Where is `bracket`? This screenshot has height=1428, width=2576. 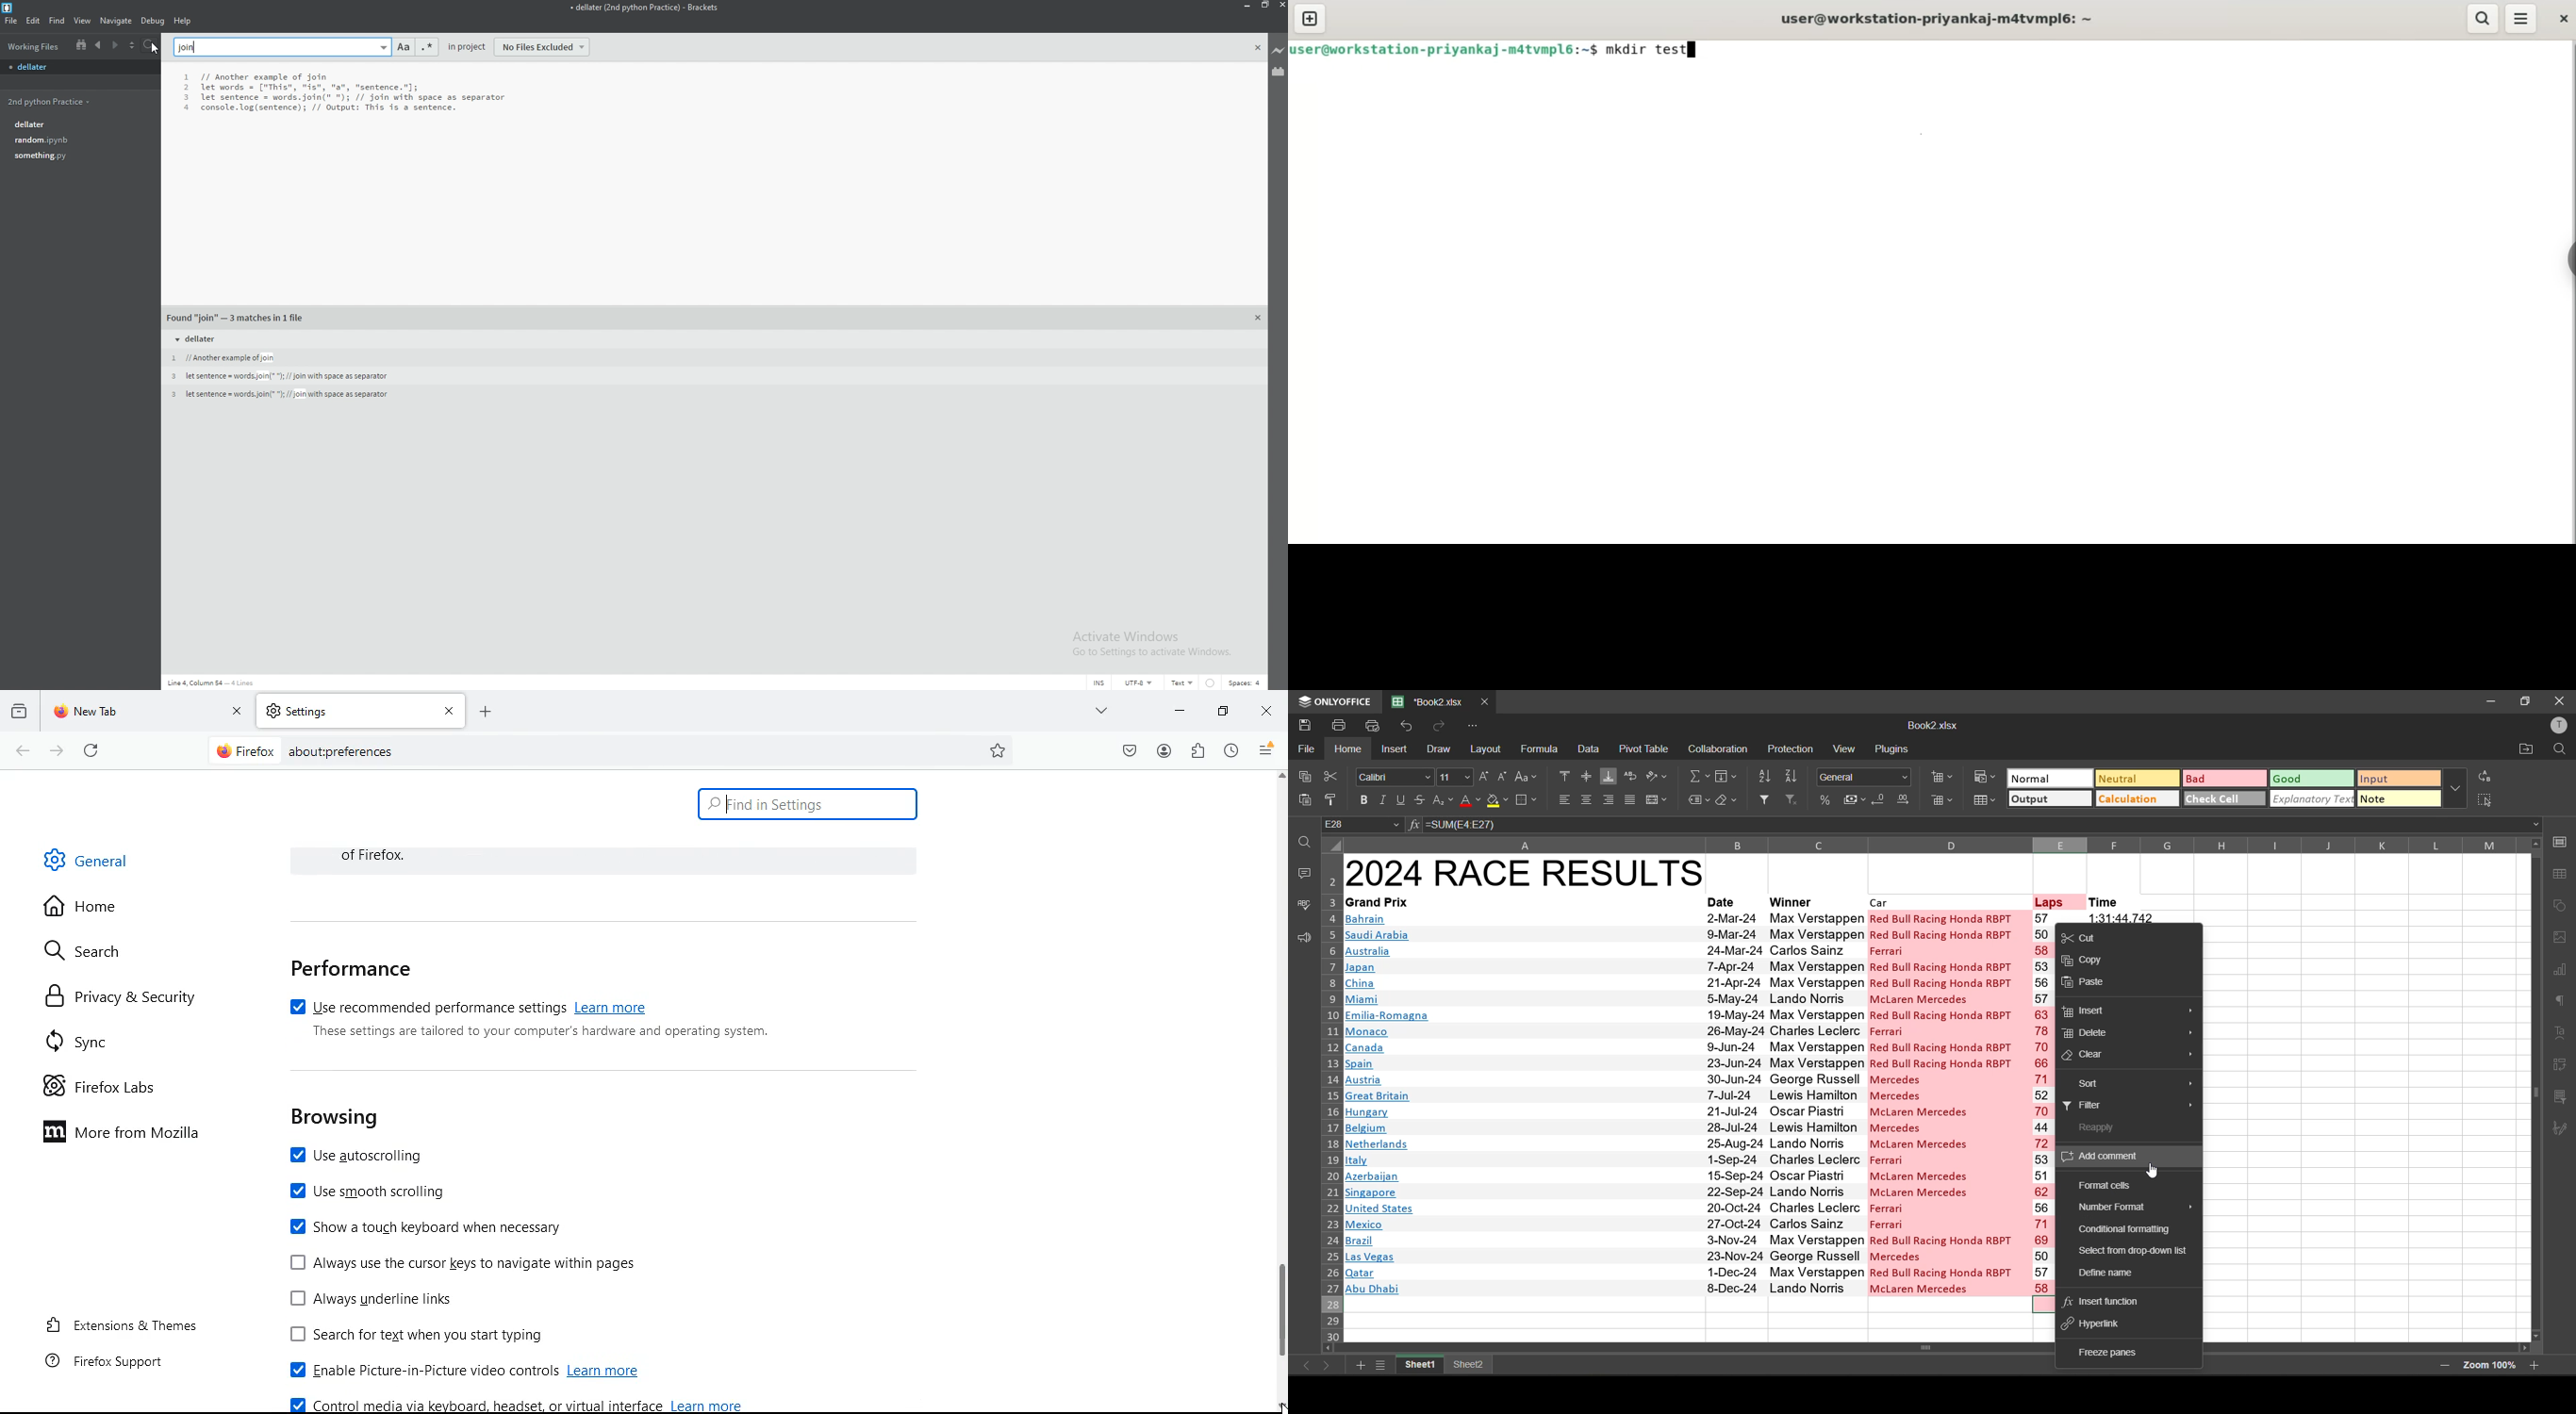 bracket is located at coordinates (9, 7).